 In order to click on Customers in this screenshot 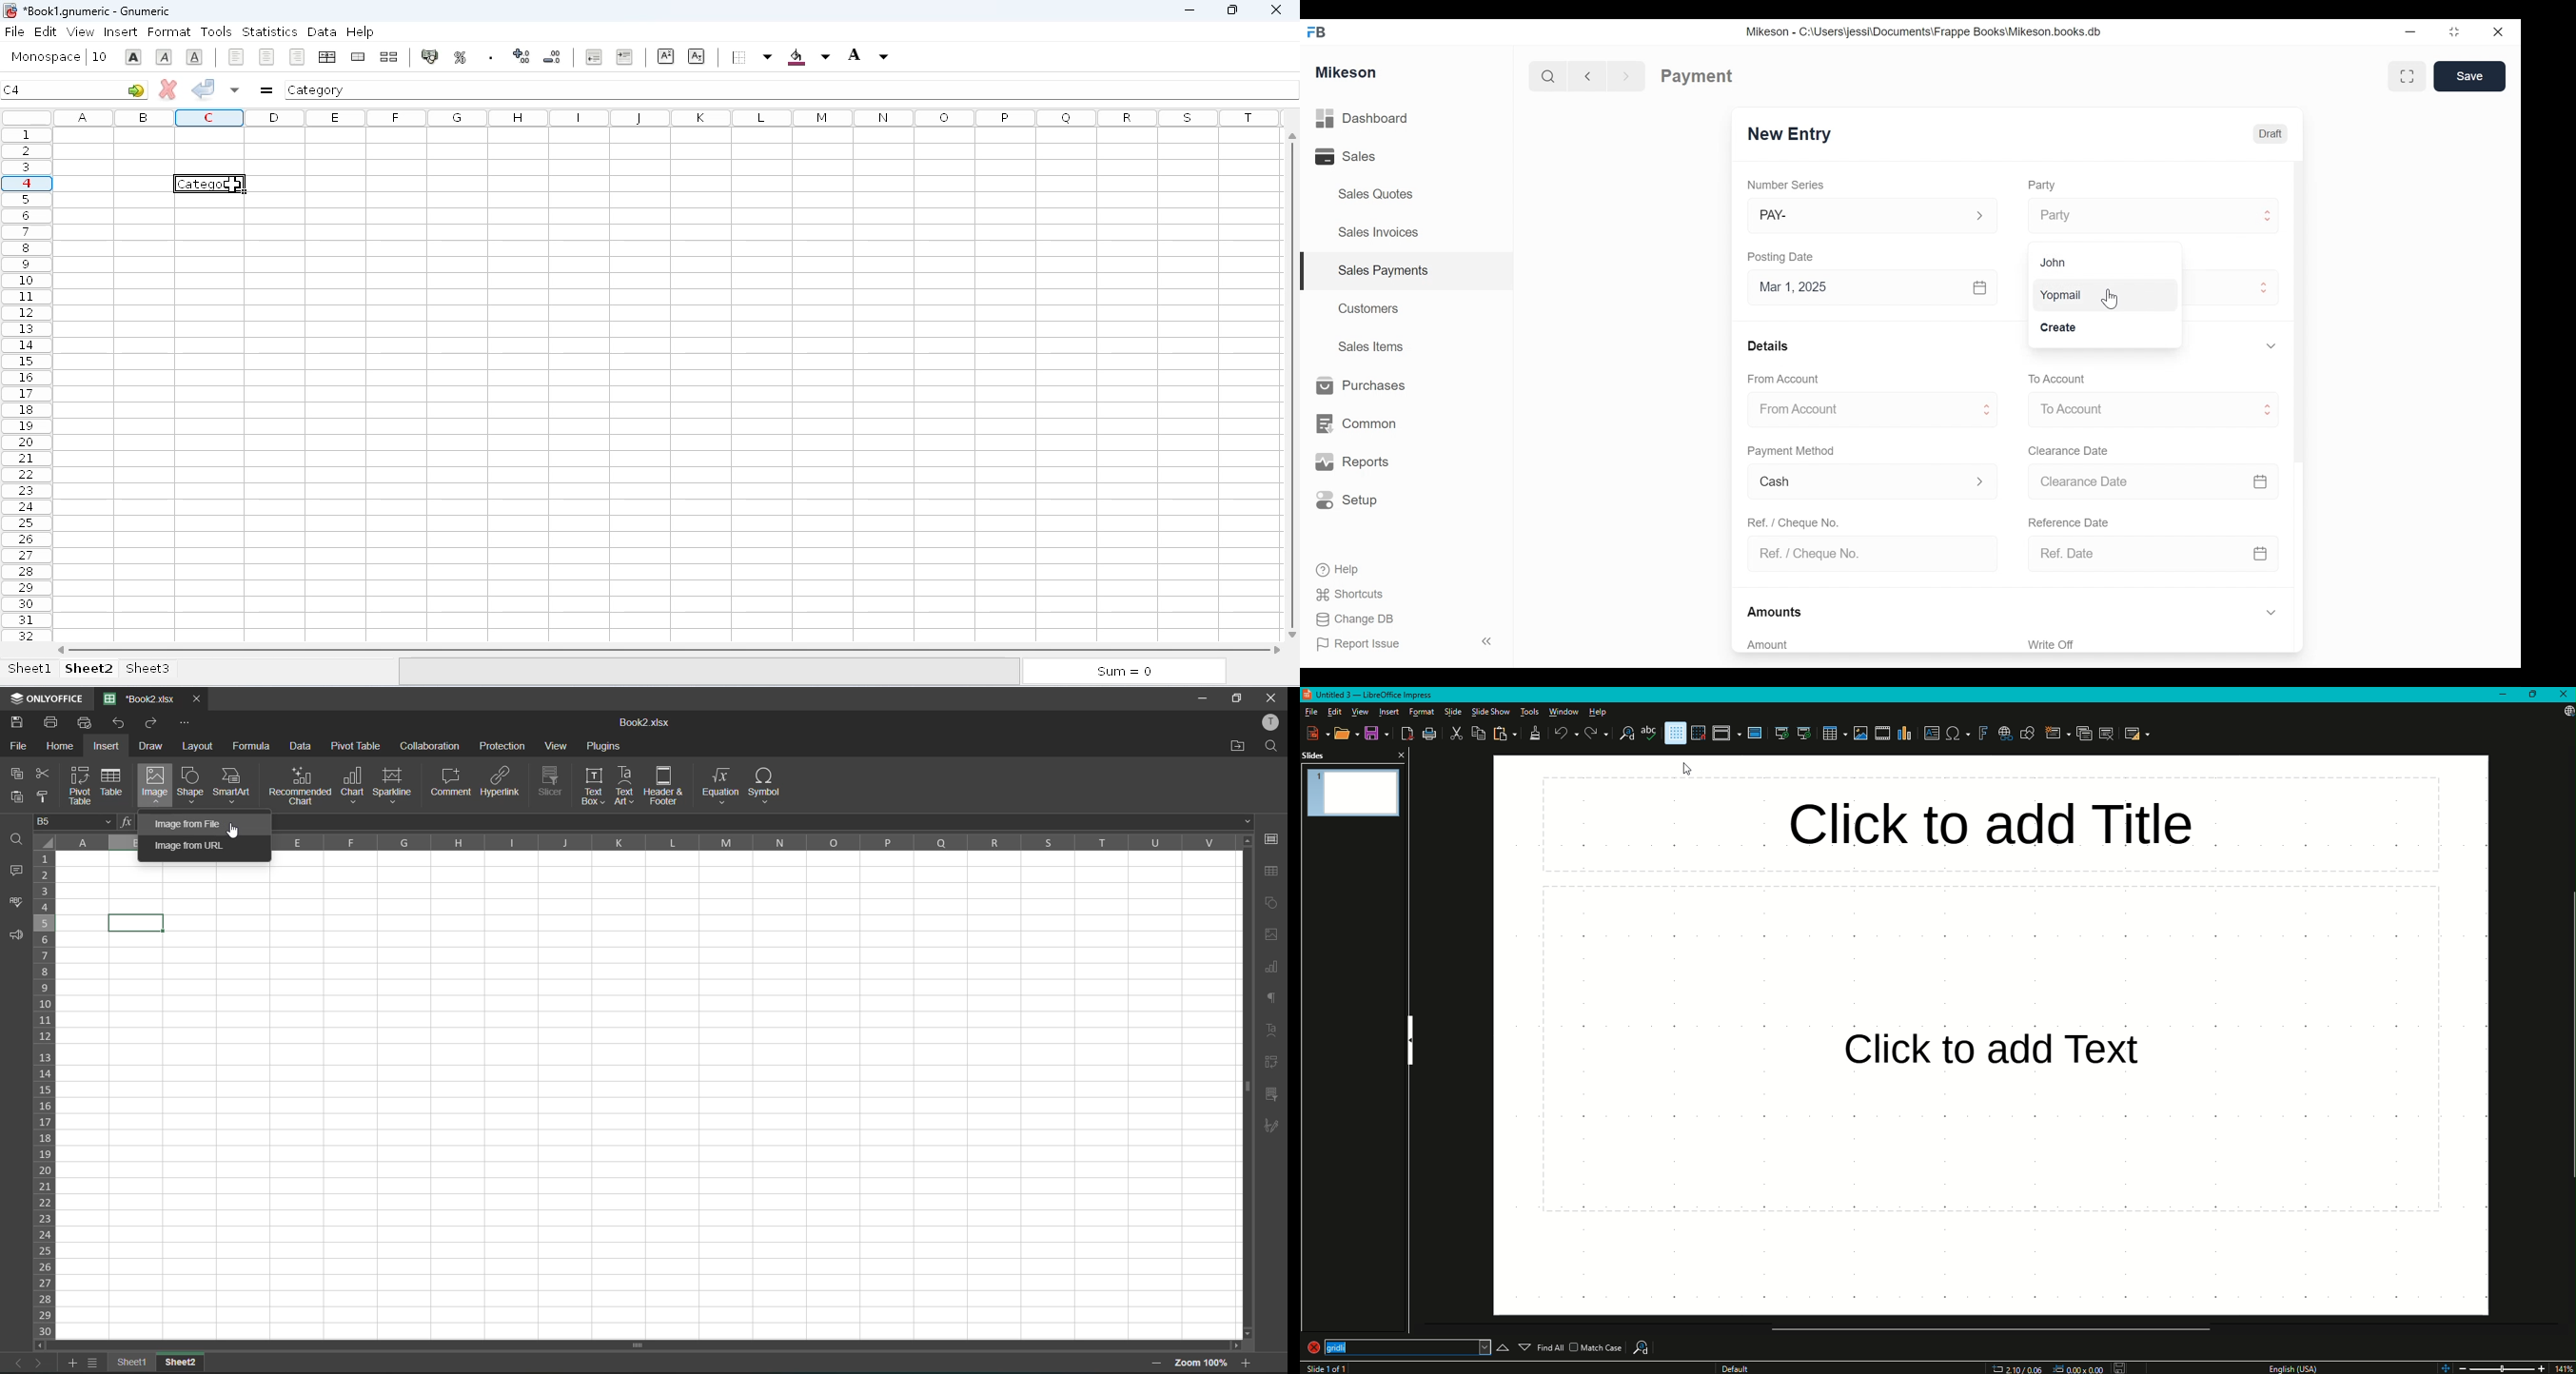, I will do `click(1372, 307)`.